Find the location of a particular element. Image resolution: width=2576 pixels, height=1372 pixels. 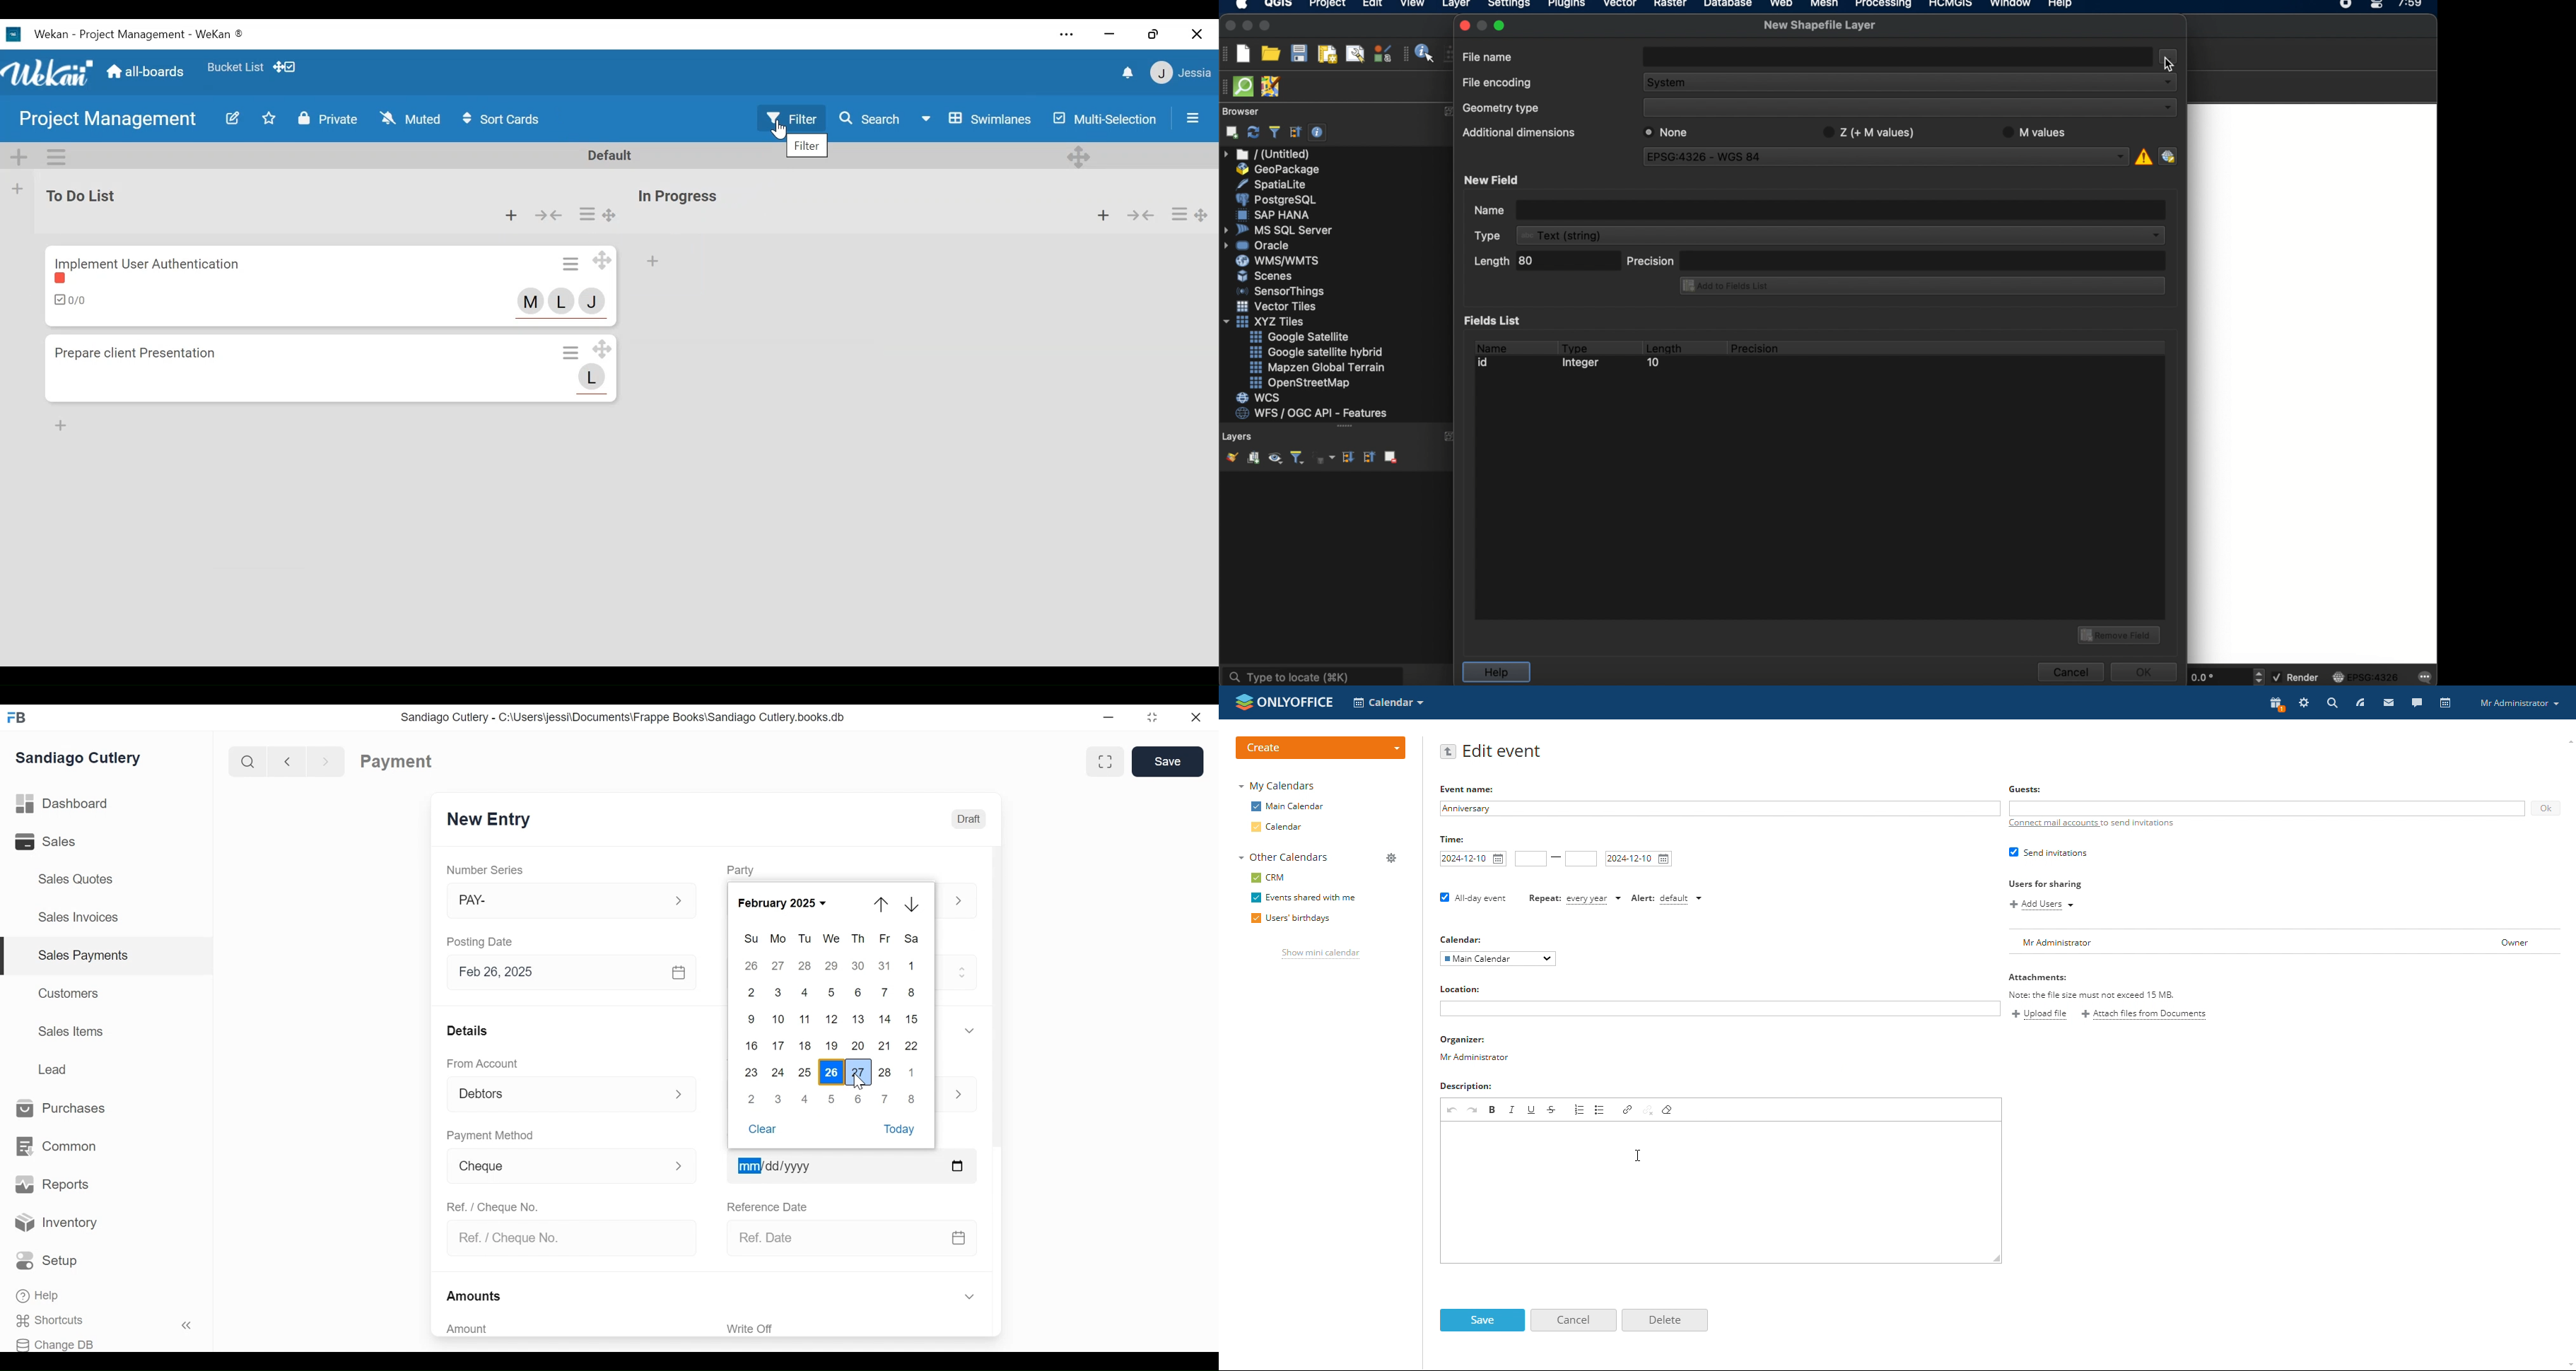

8 is located at coordinates (912, 992).